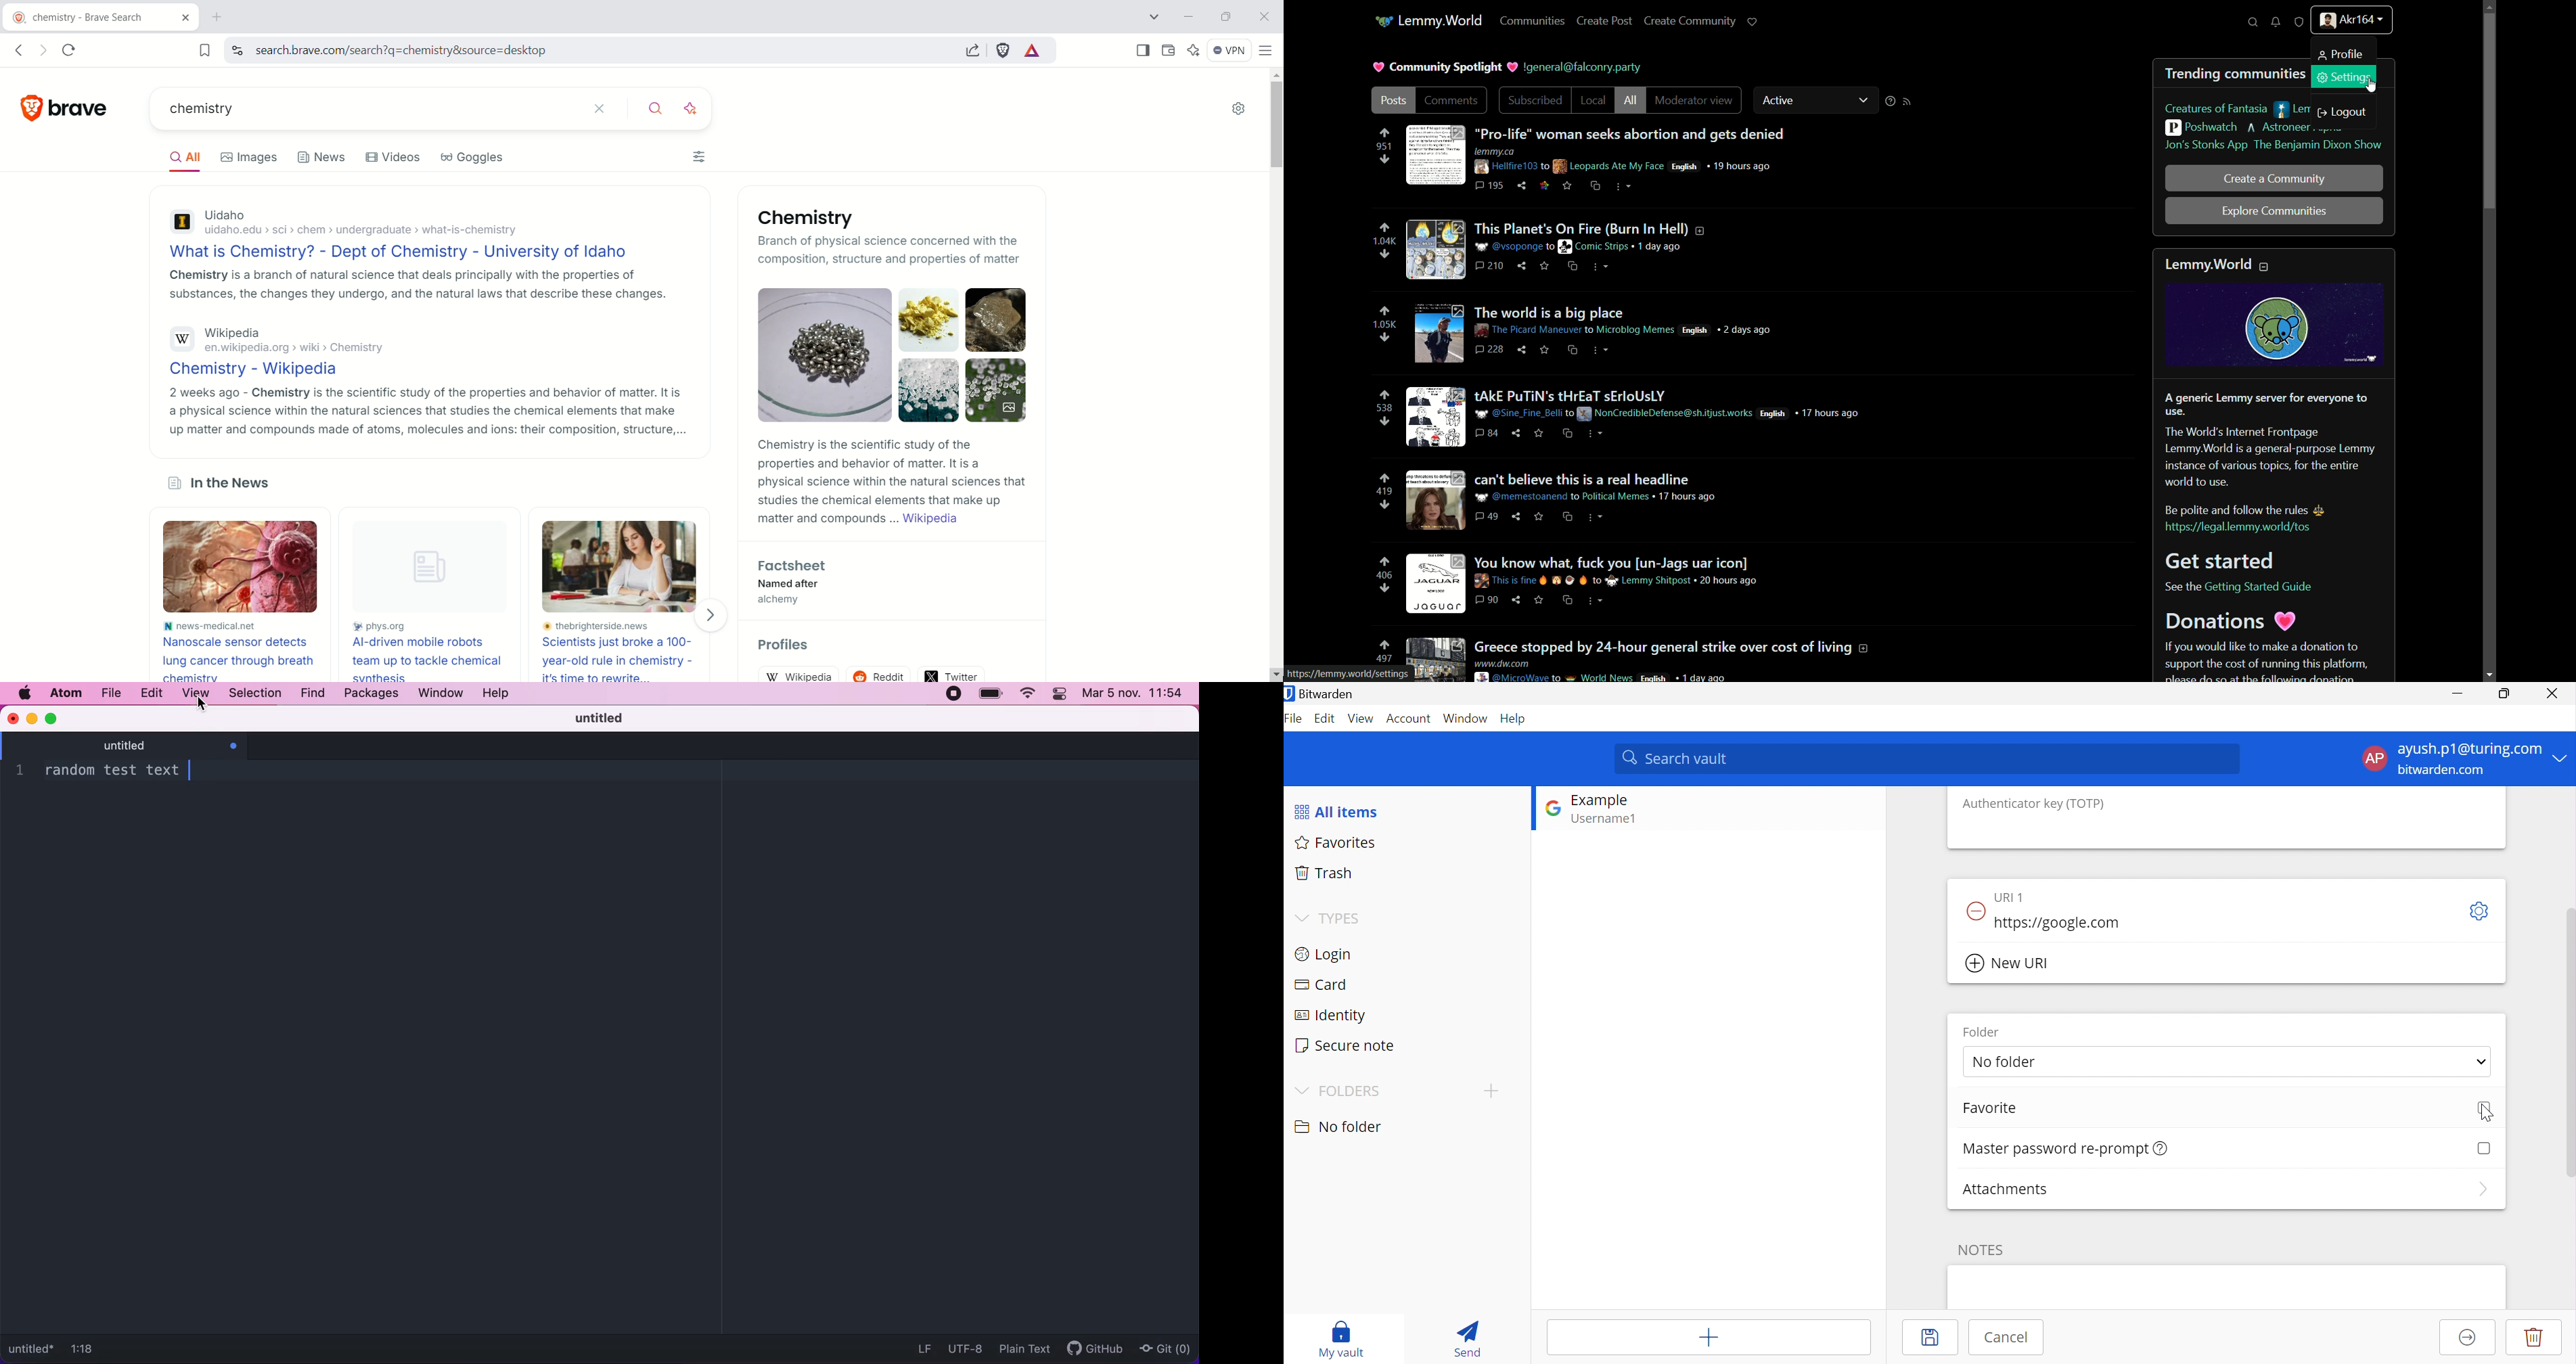  I want to click on active, so click(1817, 99).